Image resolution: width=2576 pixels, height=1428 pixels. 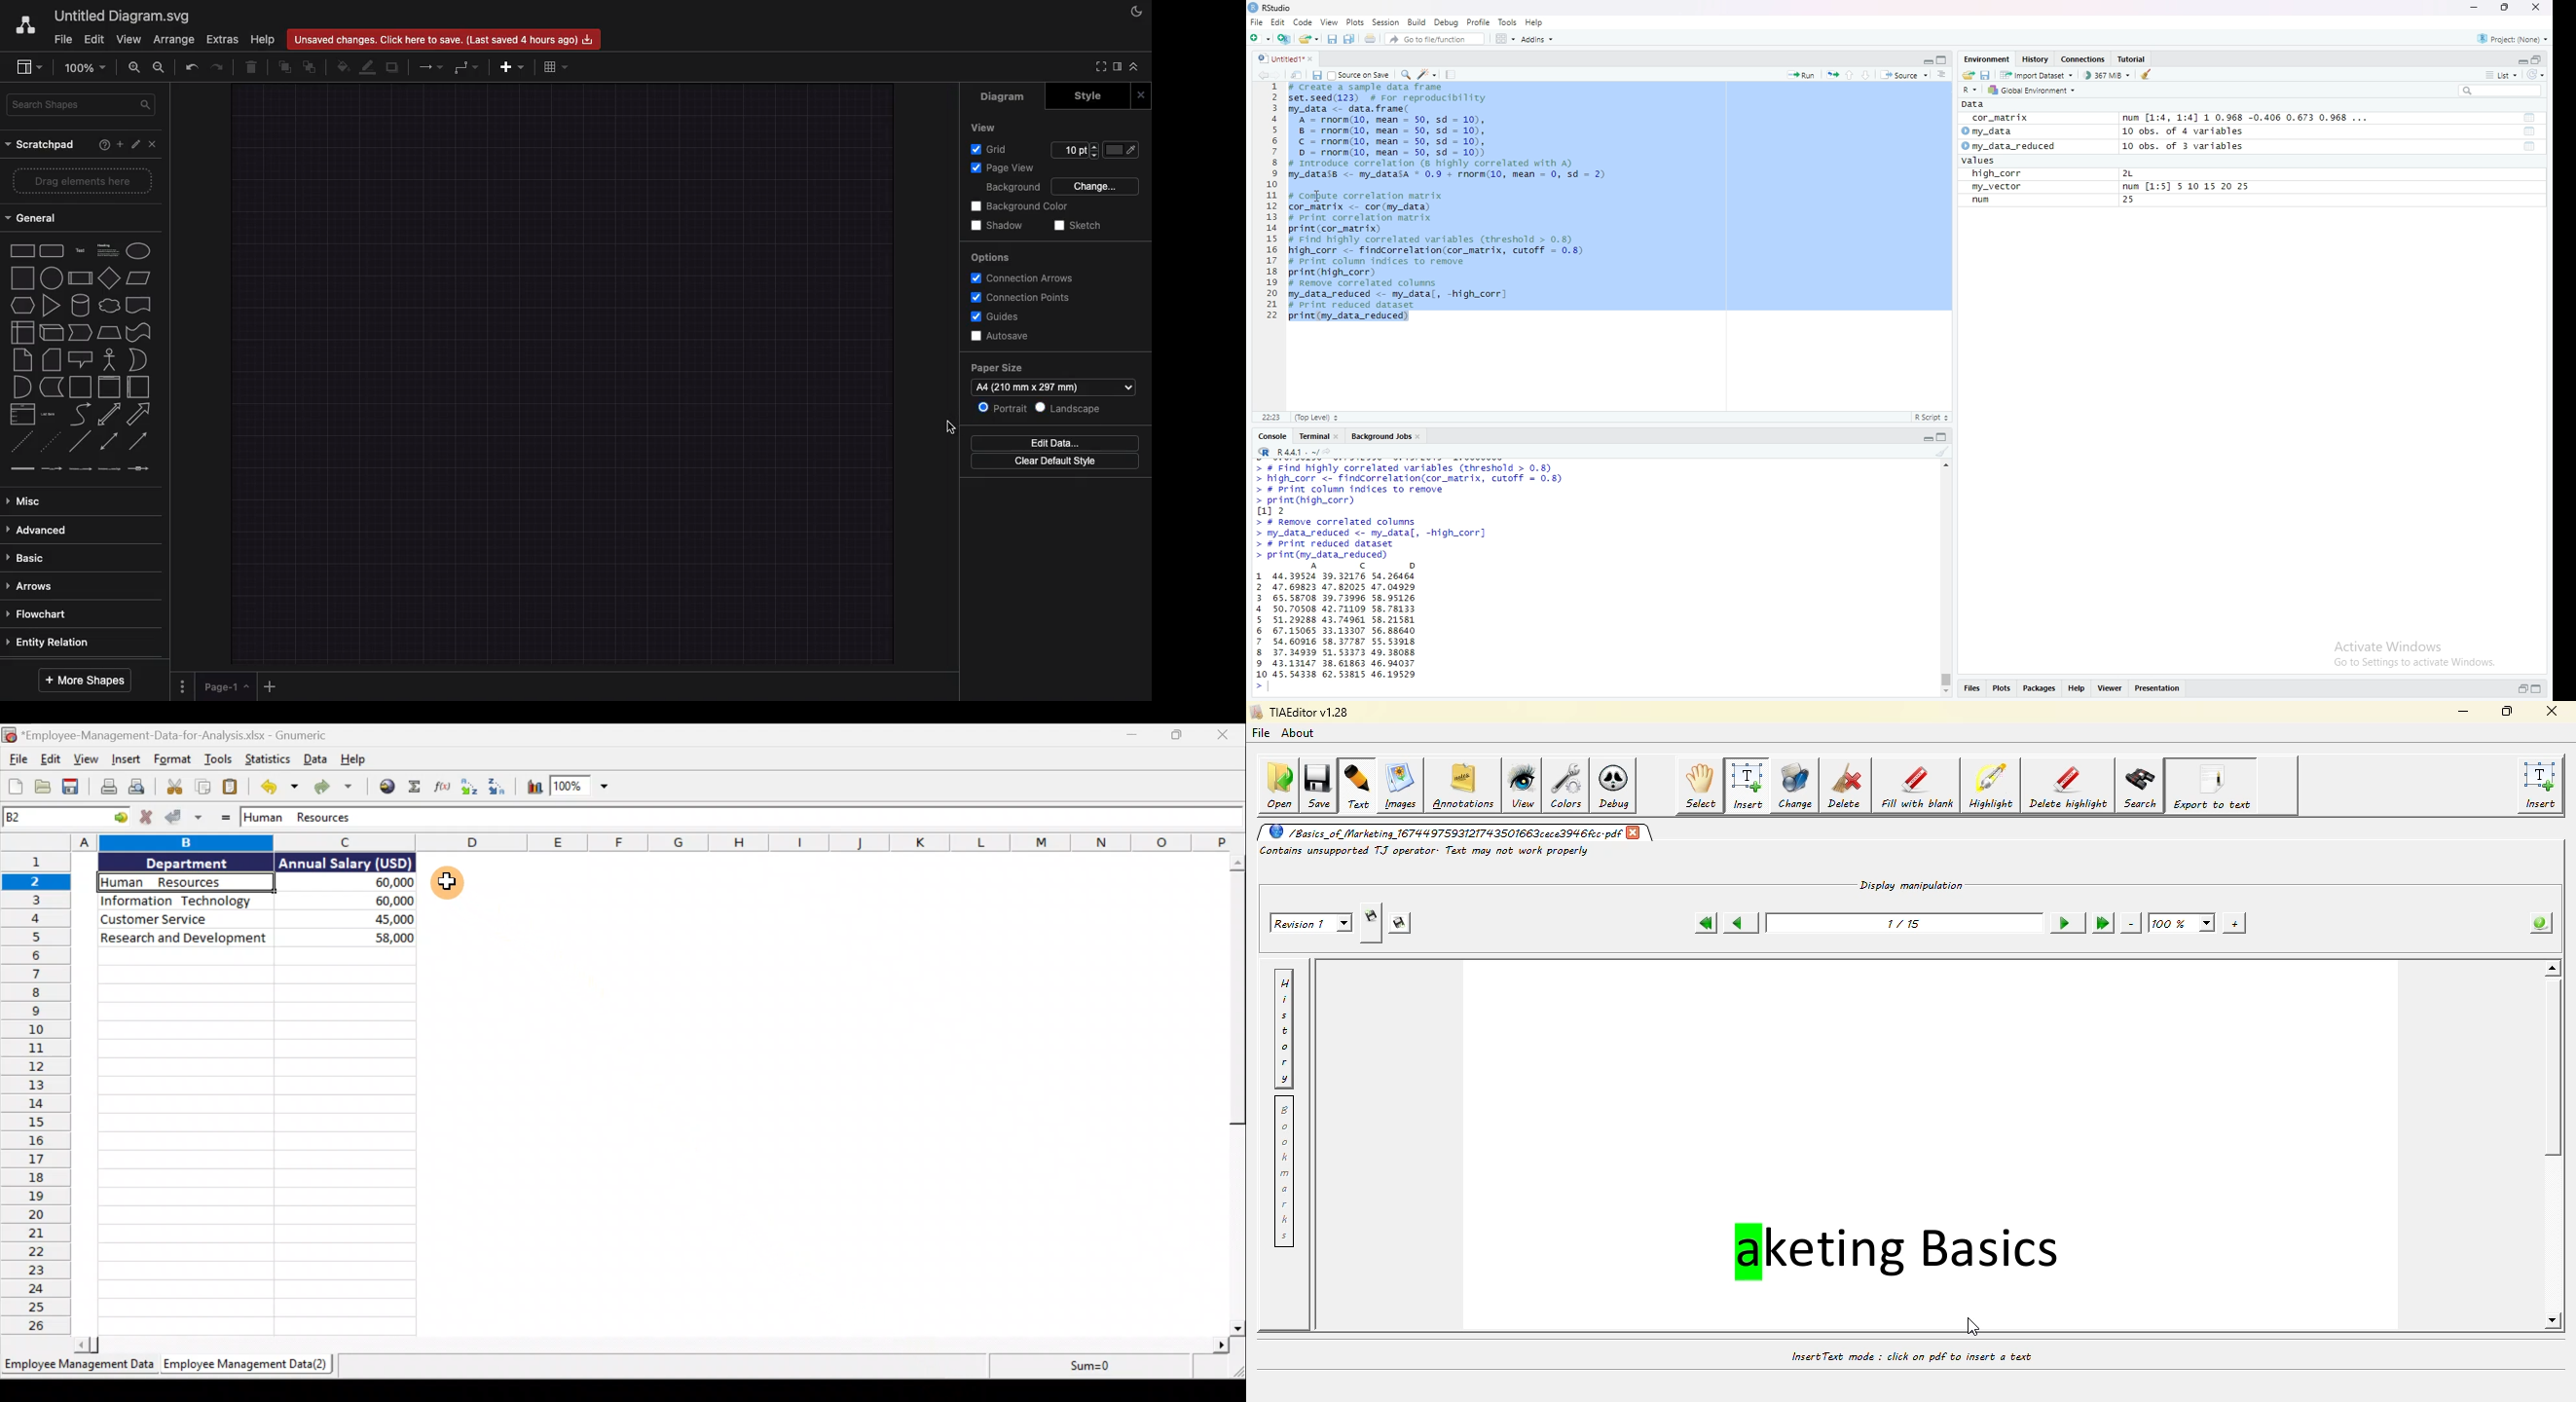 I want to click on my_data 10 obs. of 4 variables, so click(x=2103, y=131).